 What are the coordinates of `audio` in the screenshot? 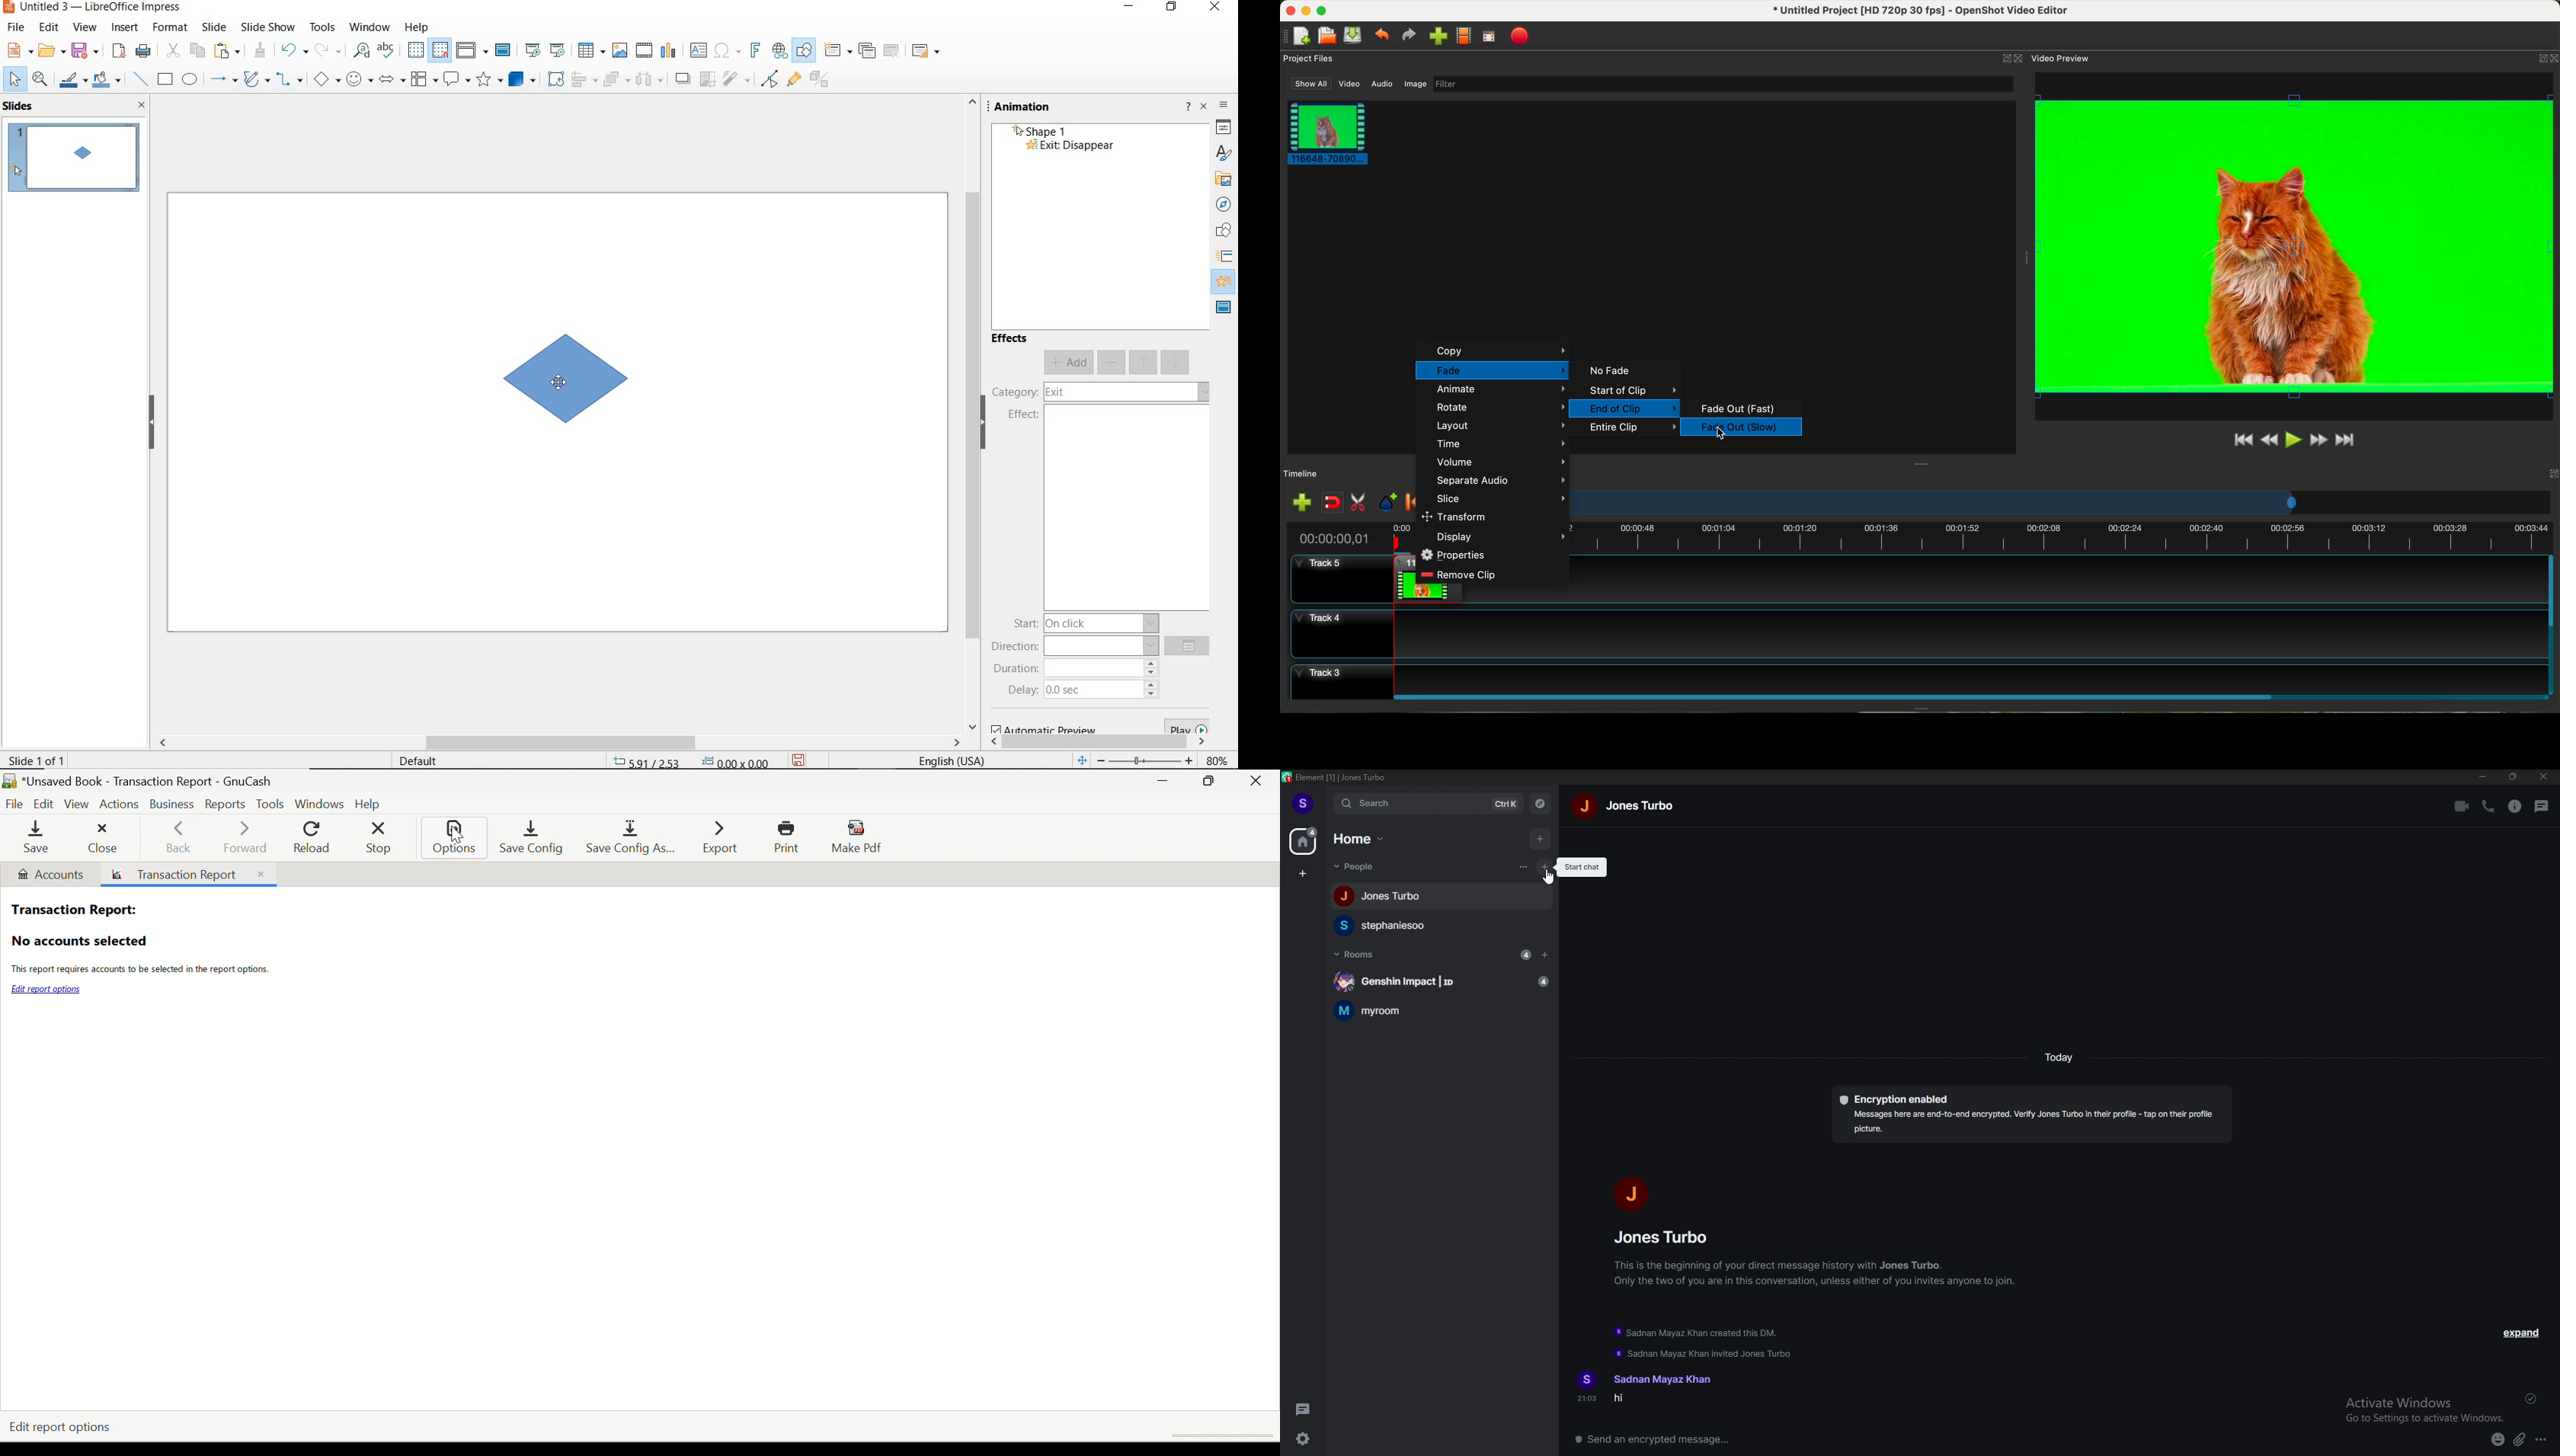 It's located at (1383, 85).